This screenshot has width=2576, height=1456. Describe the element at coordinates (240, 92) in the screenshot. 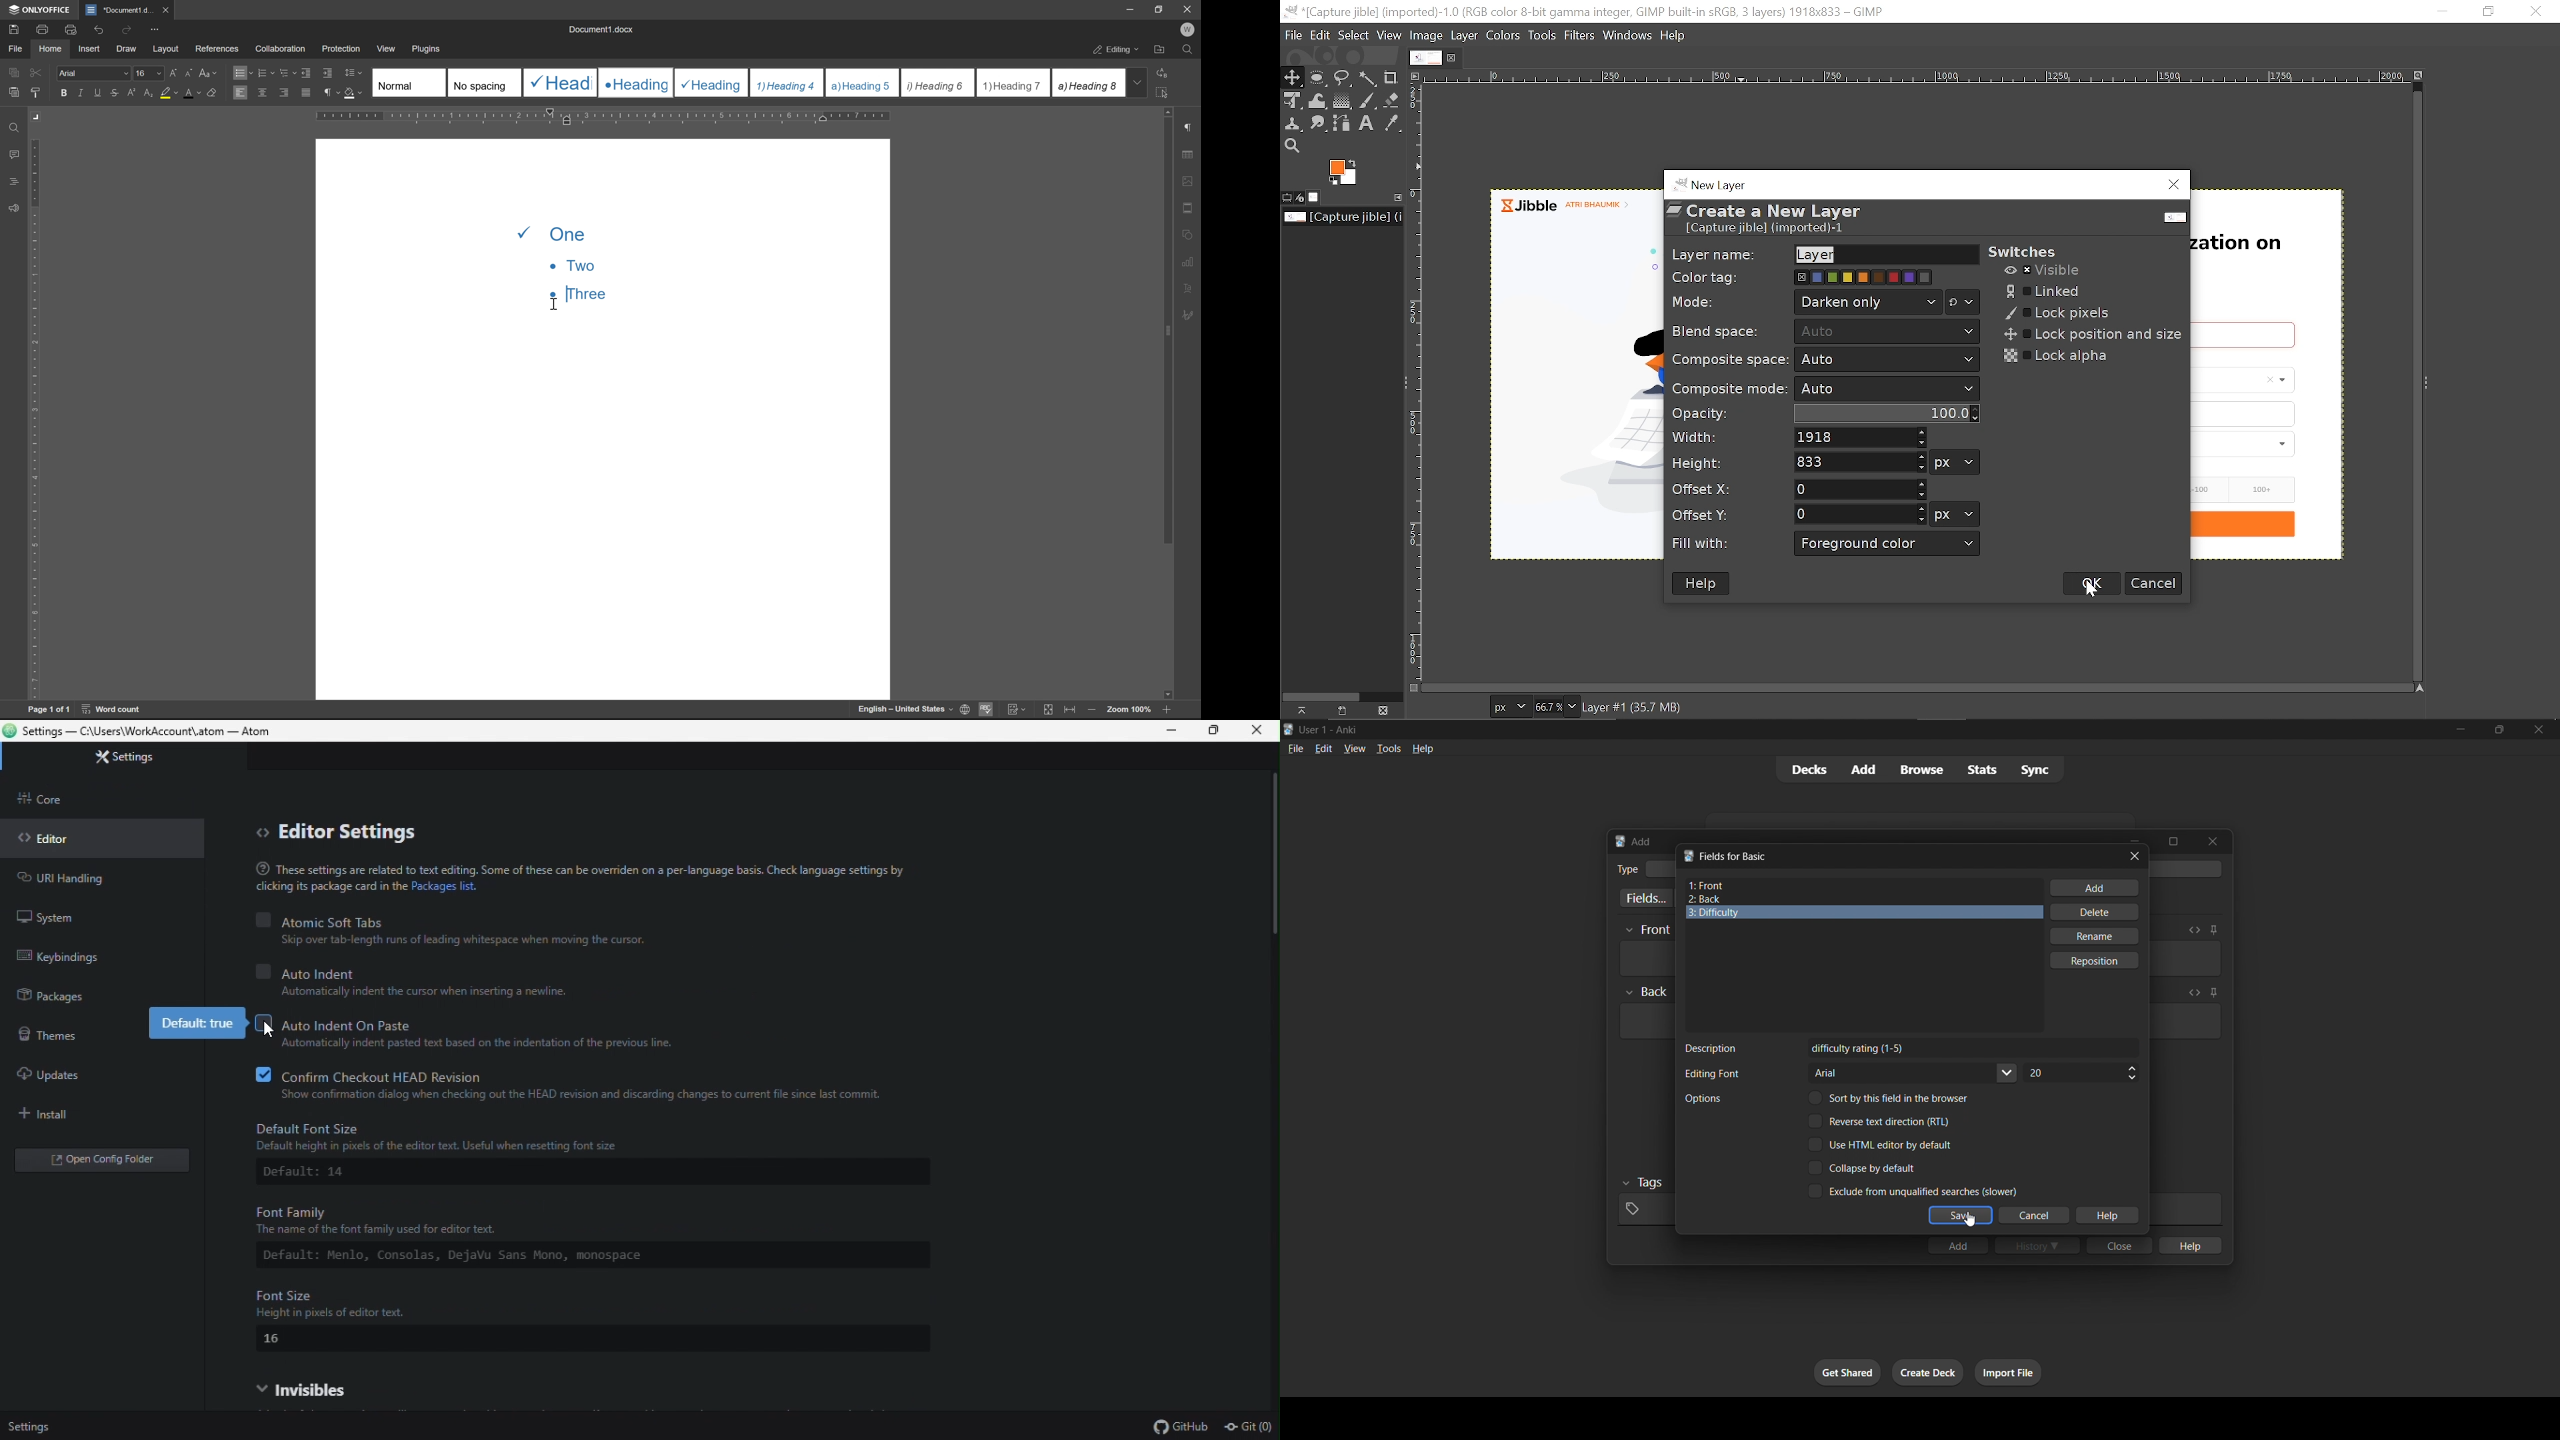

I see `align left` at that location.